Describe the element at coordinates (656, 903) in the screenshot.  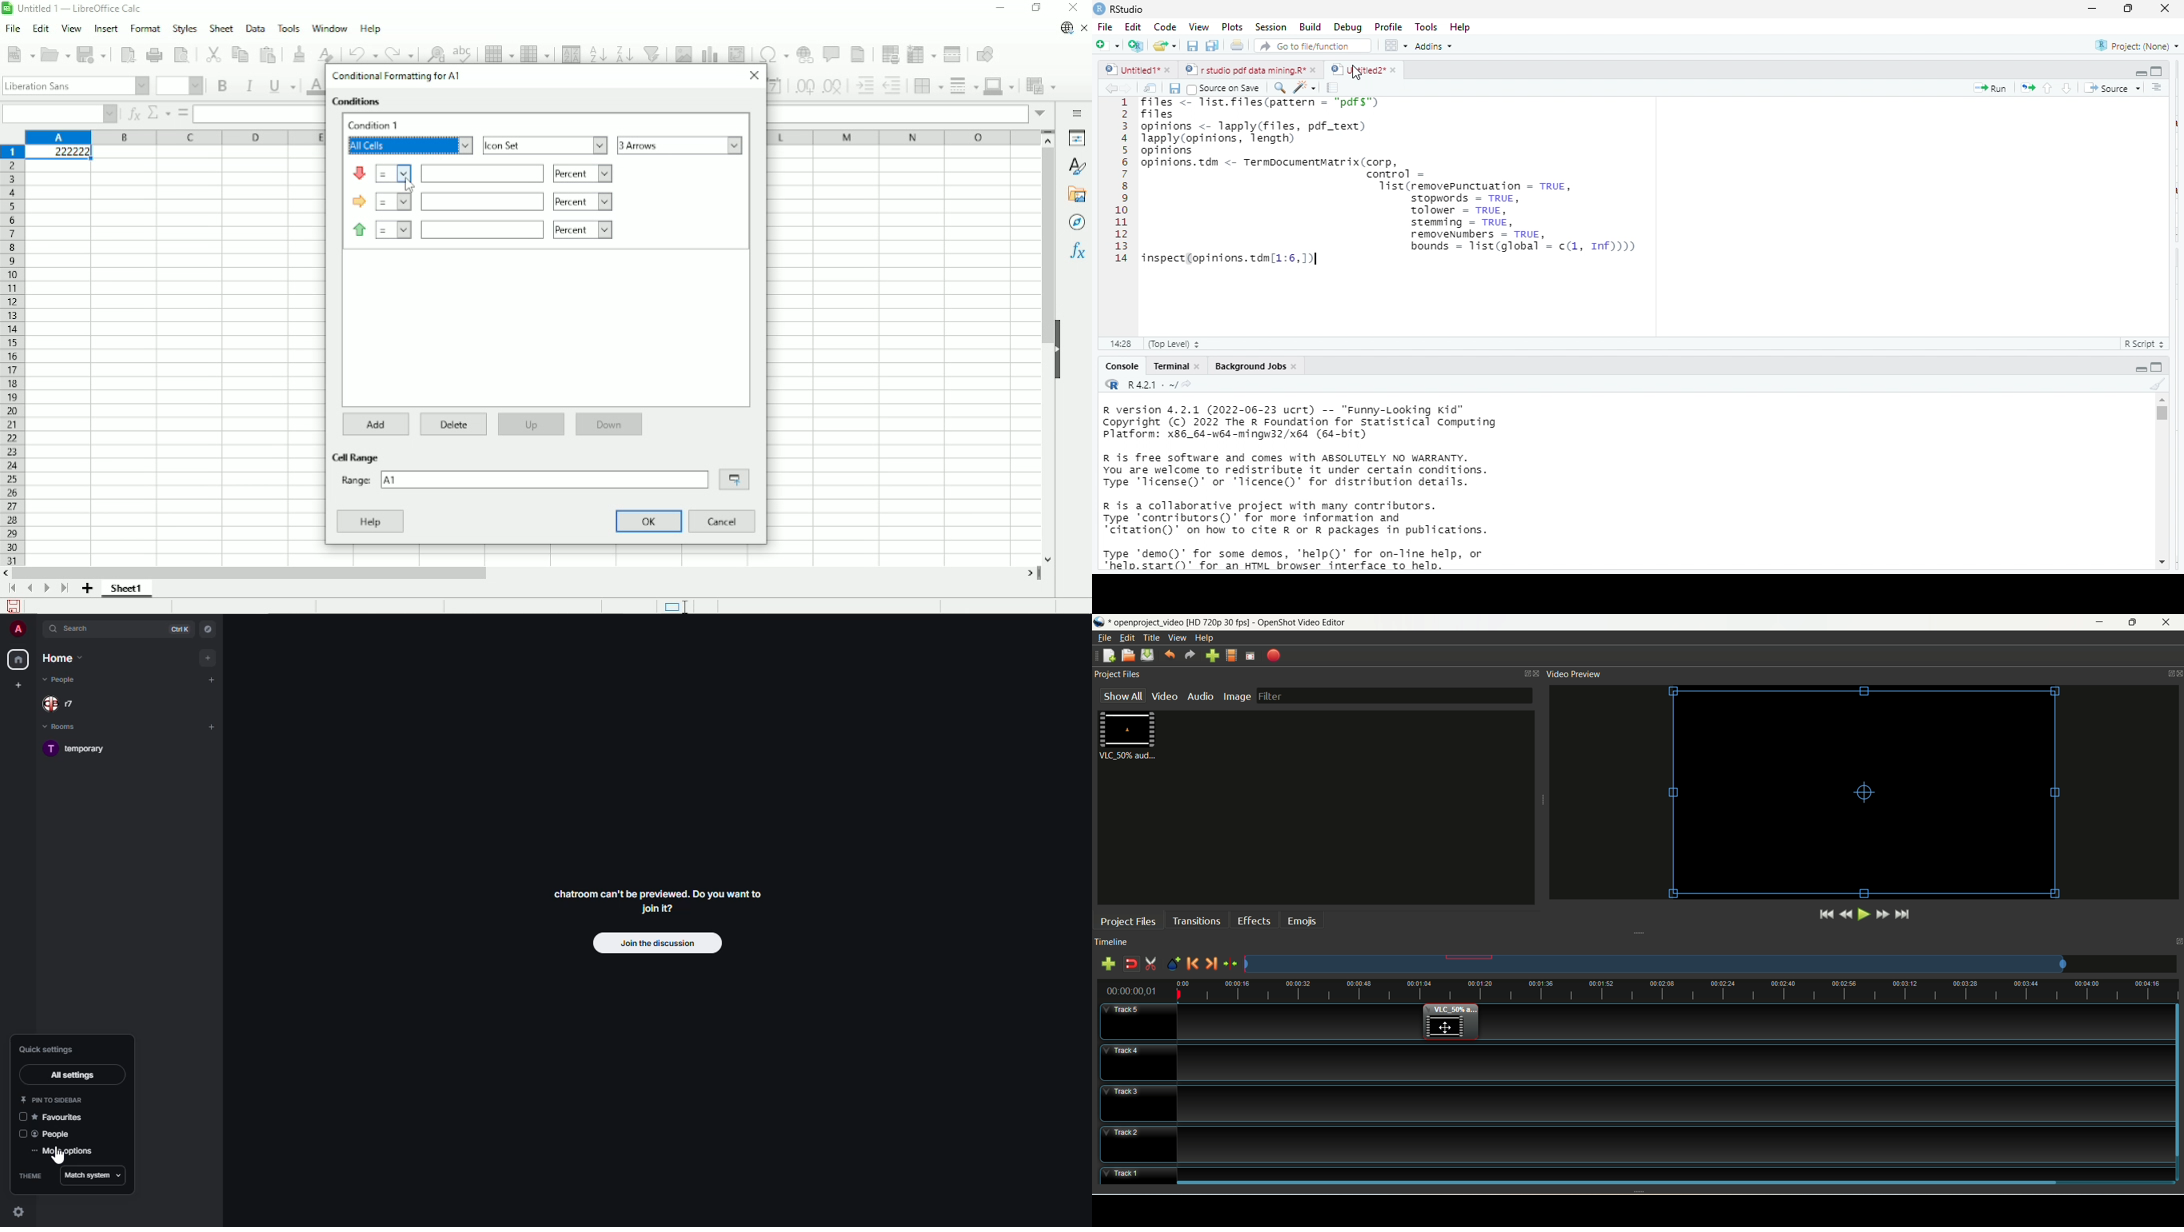
I see `chatroom can't be previewed` at that location.